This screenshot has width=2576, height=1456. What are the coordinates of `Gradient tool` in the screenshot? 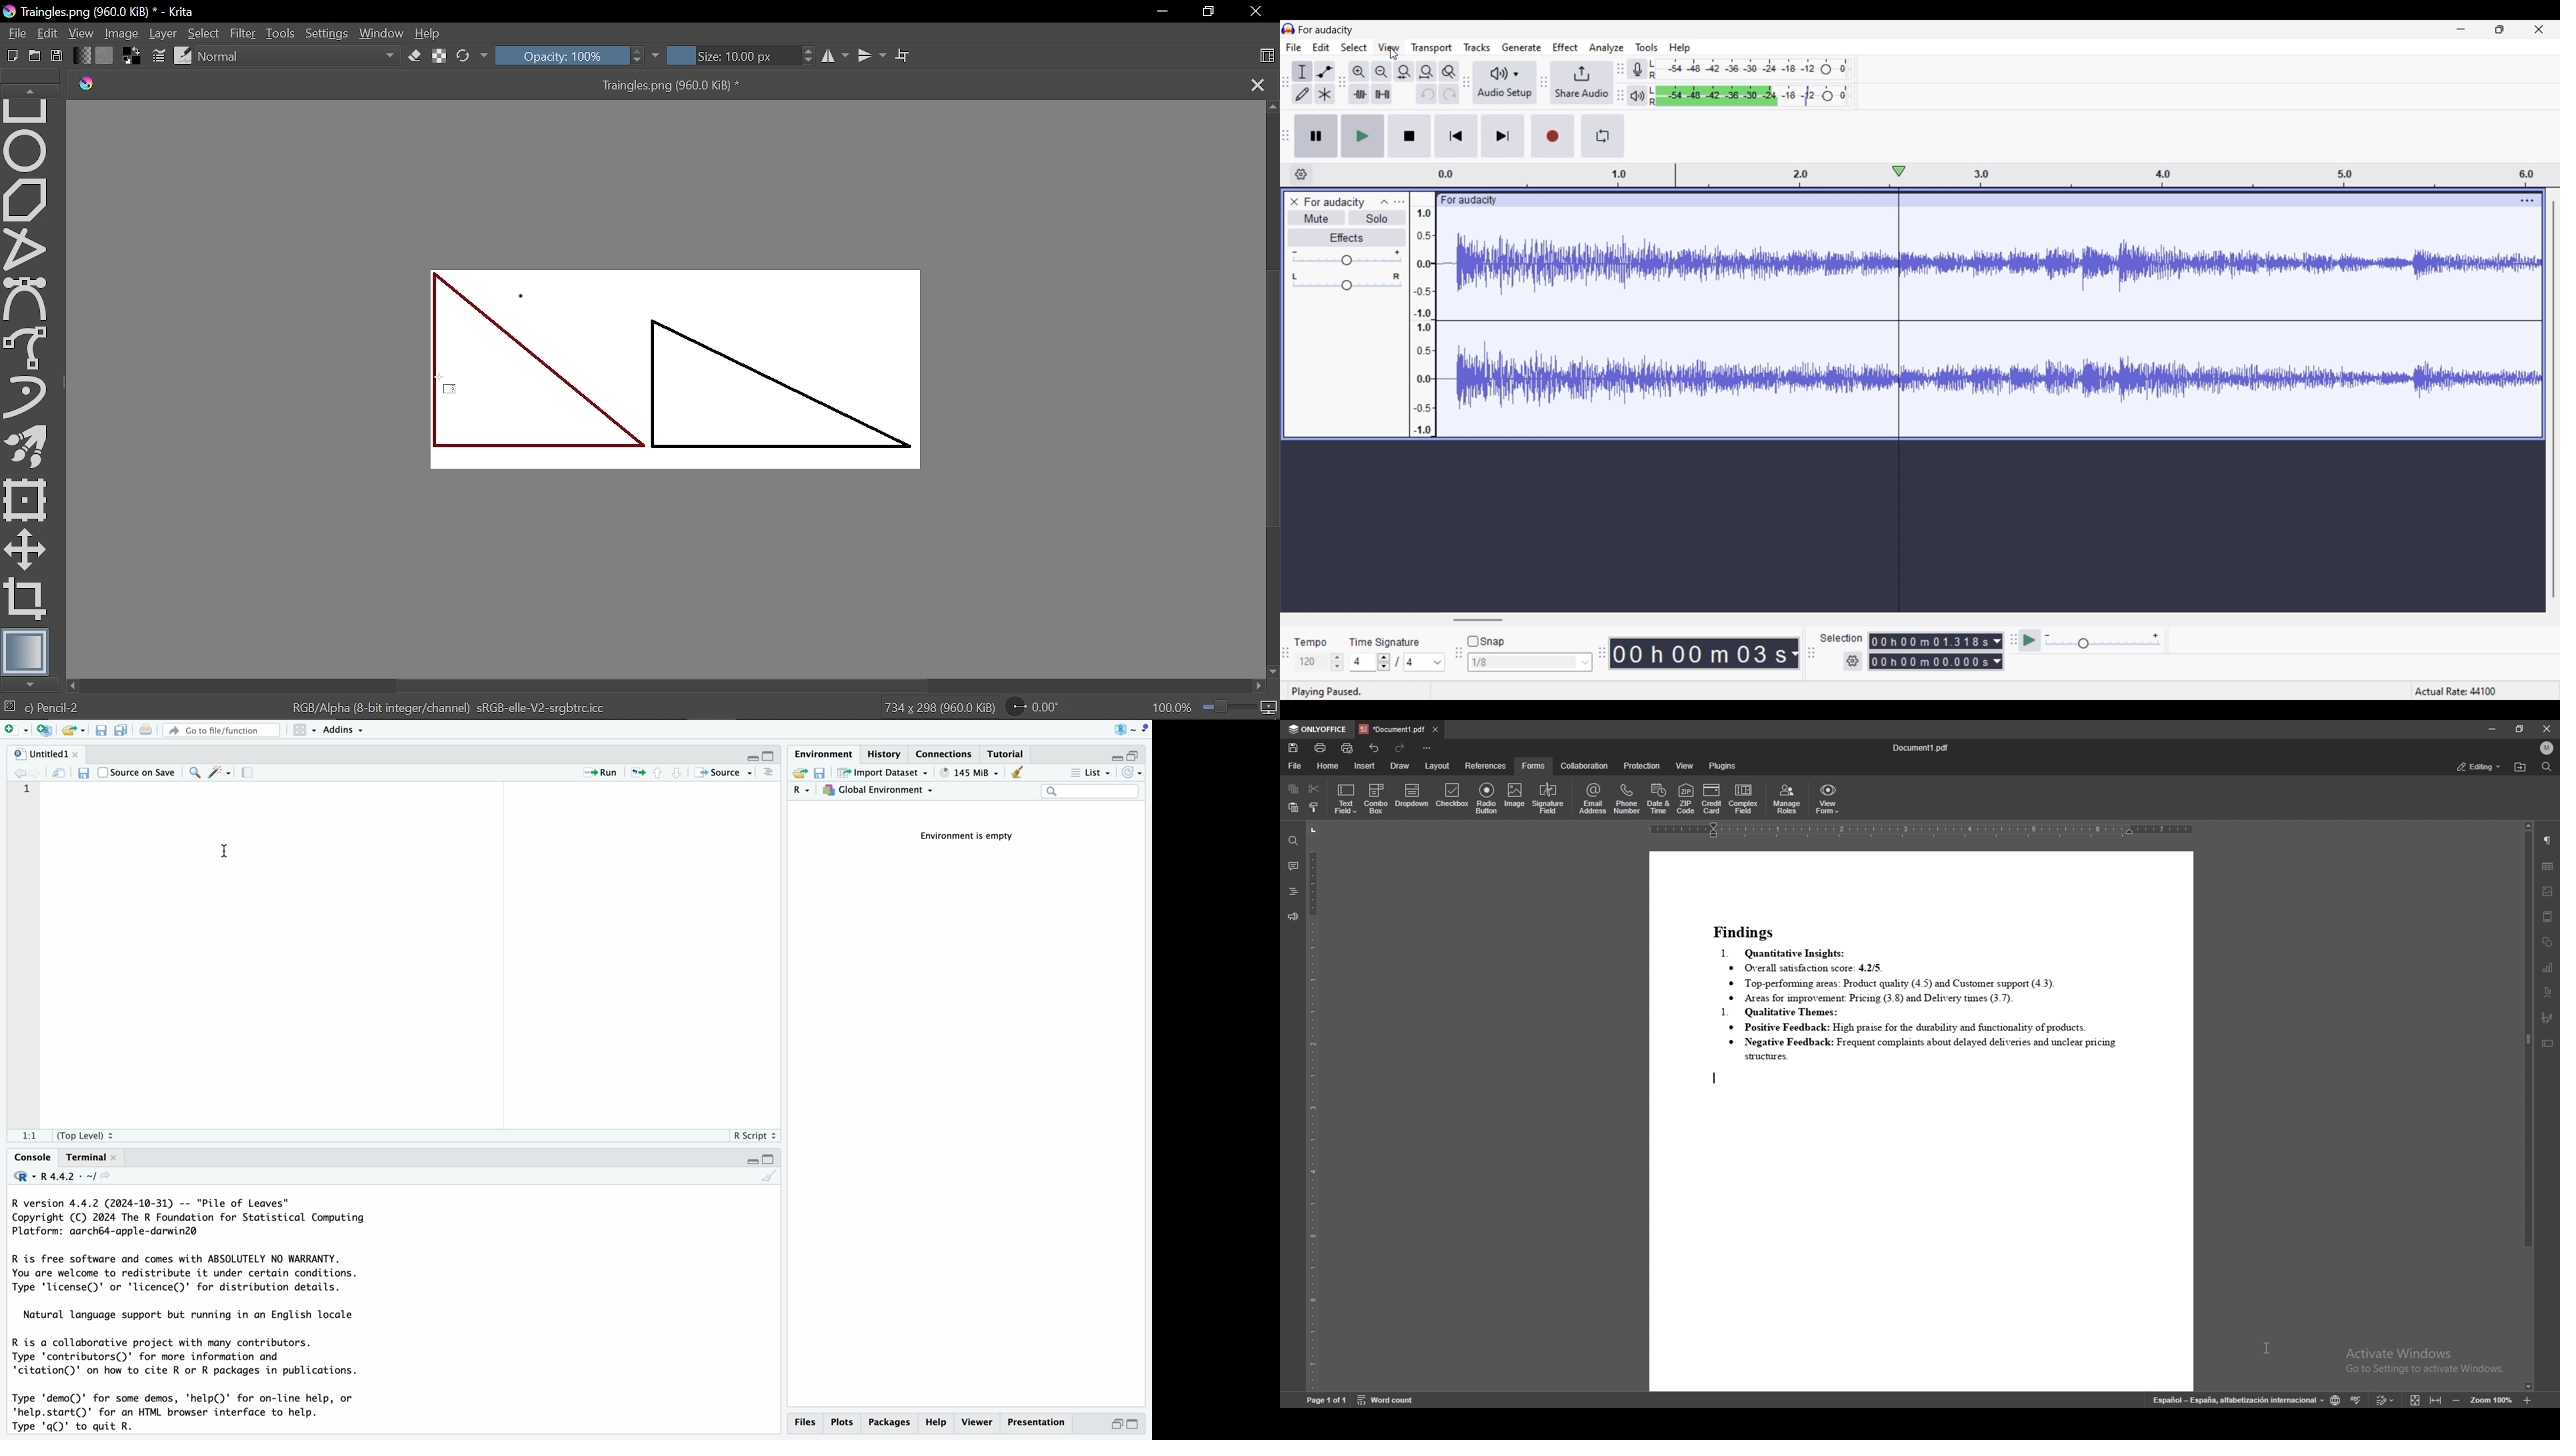 It's located at (26, 651).